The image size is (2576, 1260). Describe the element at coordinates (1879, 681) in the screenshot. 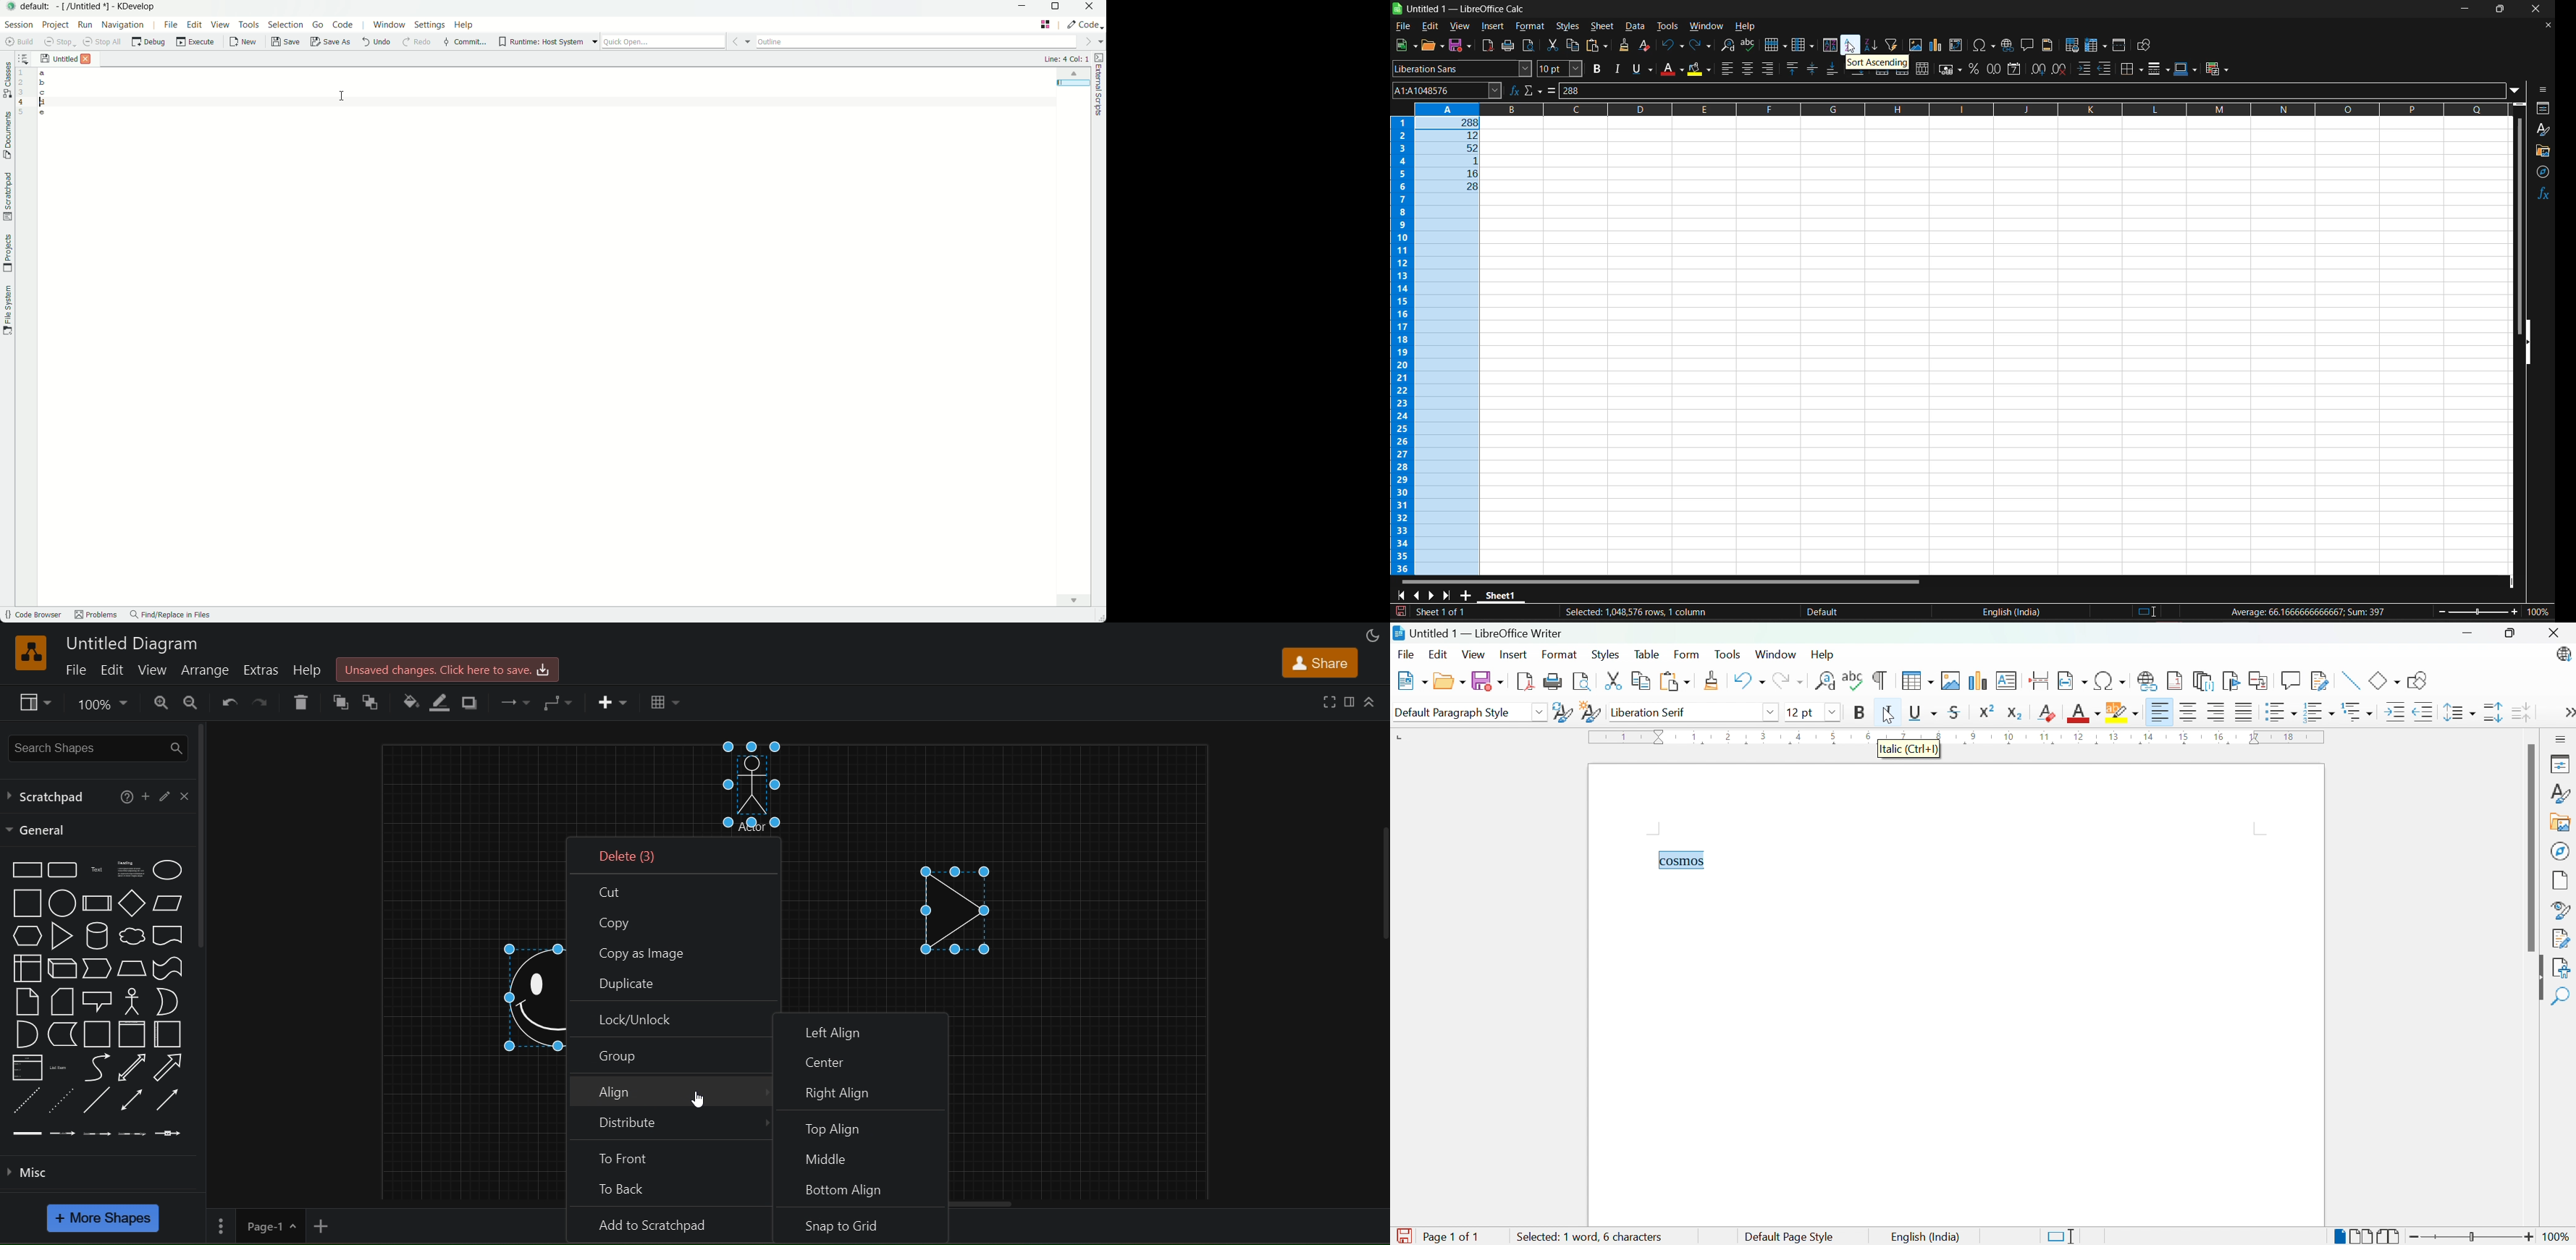

I see `Toggle formatting marks` at that location.